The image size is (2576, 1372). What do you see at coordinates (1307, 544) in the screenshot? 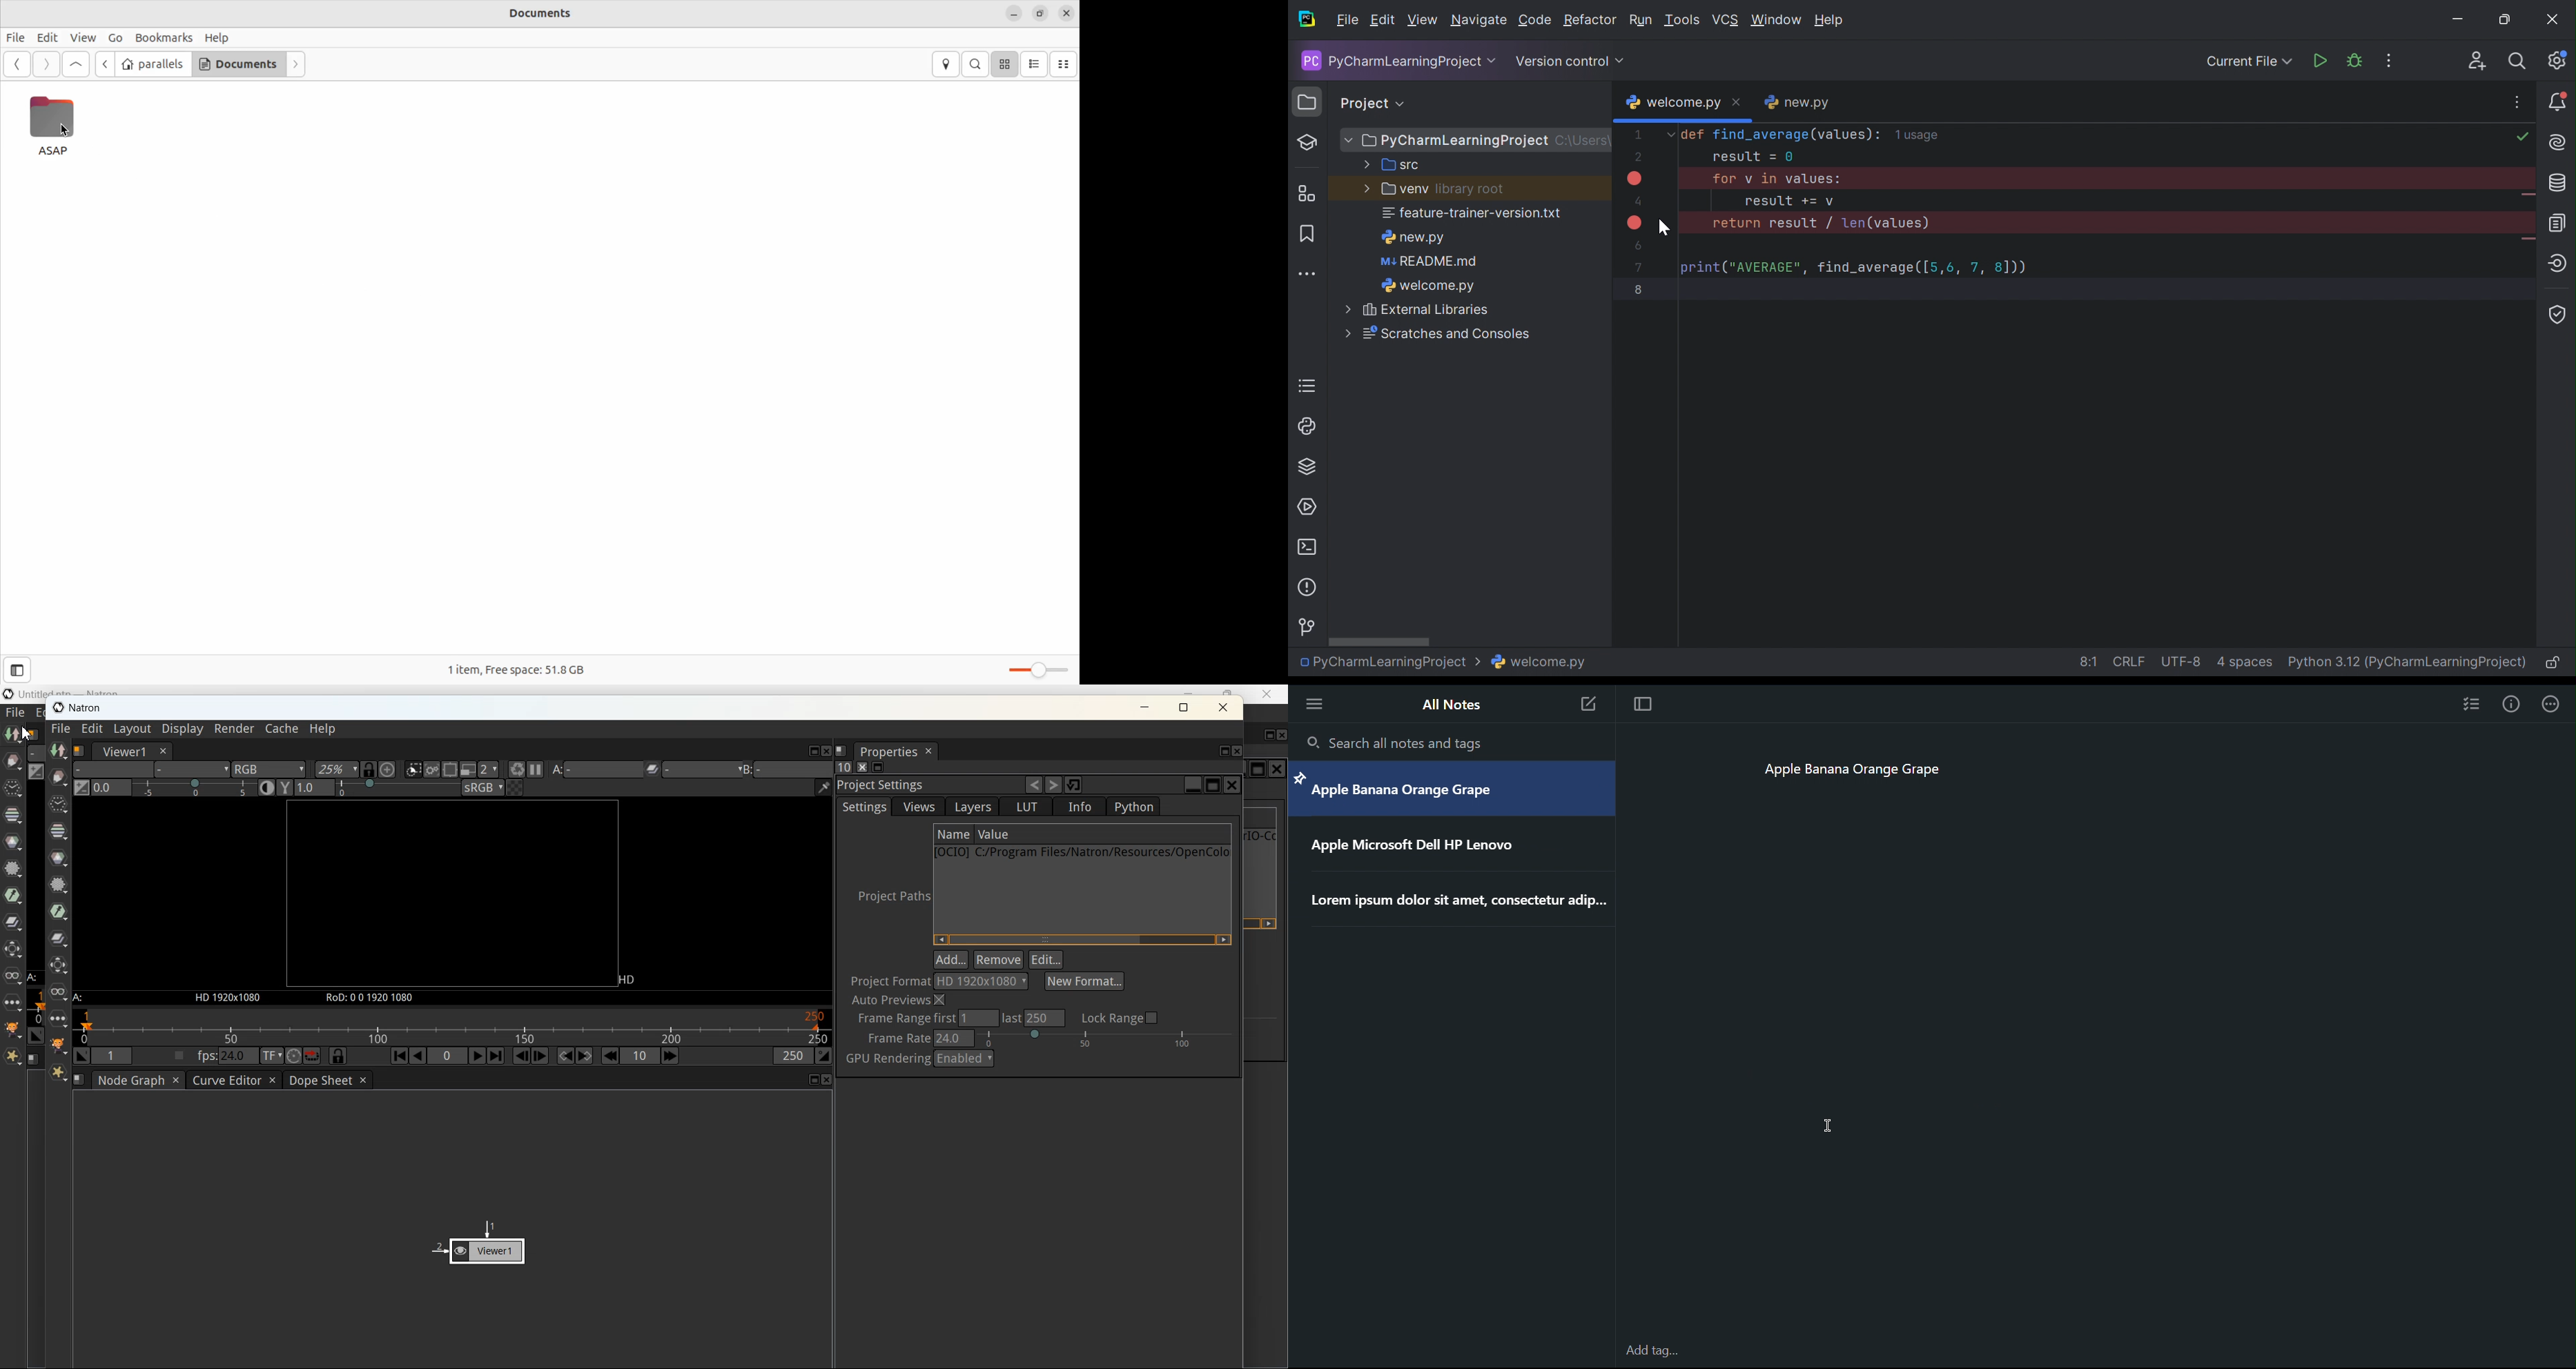
I see `Terminal` at bounding box center [1307, 544].